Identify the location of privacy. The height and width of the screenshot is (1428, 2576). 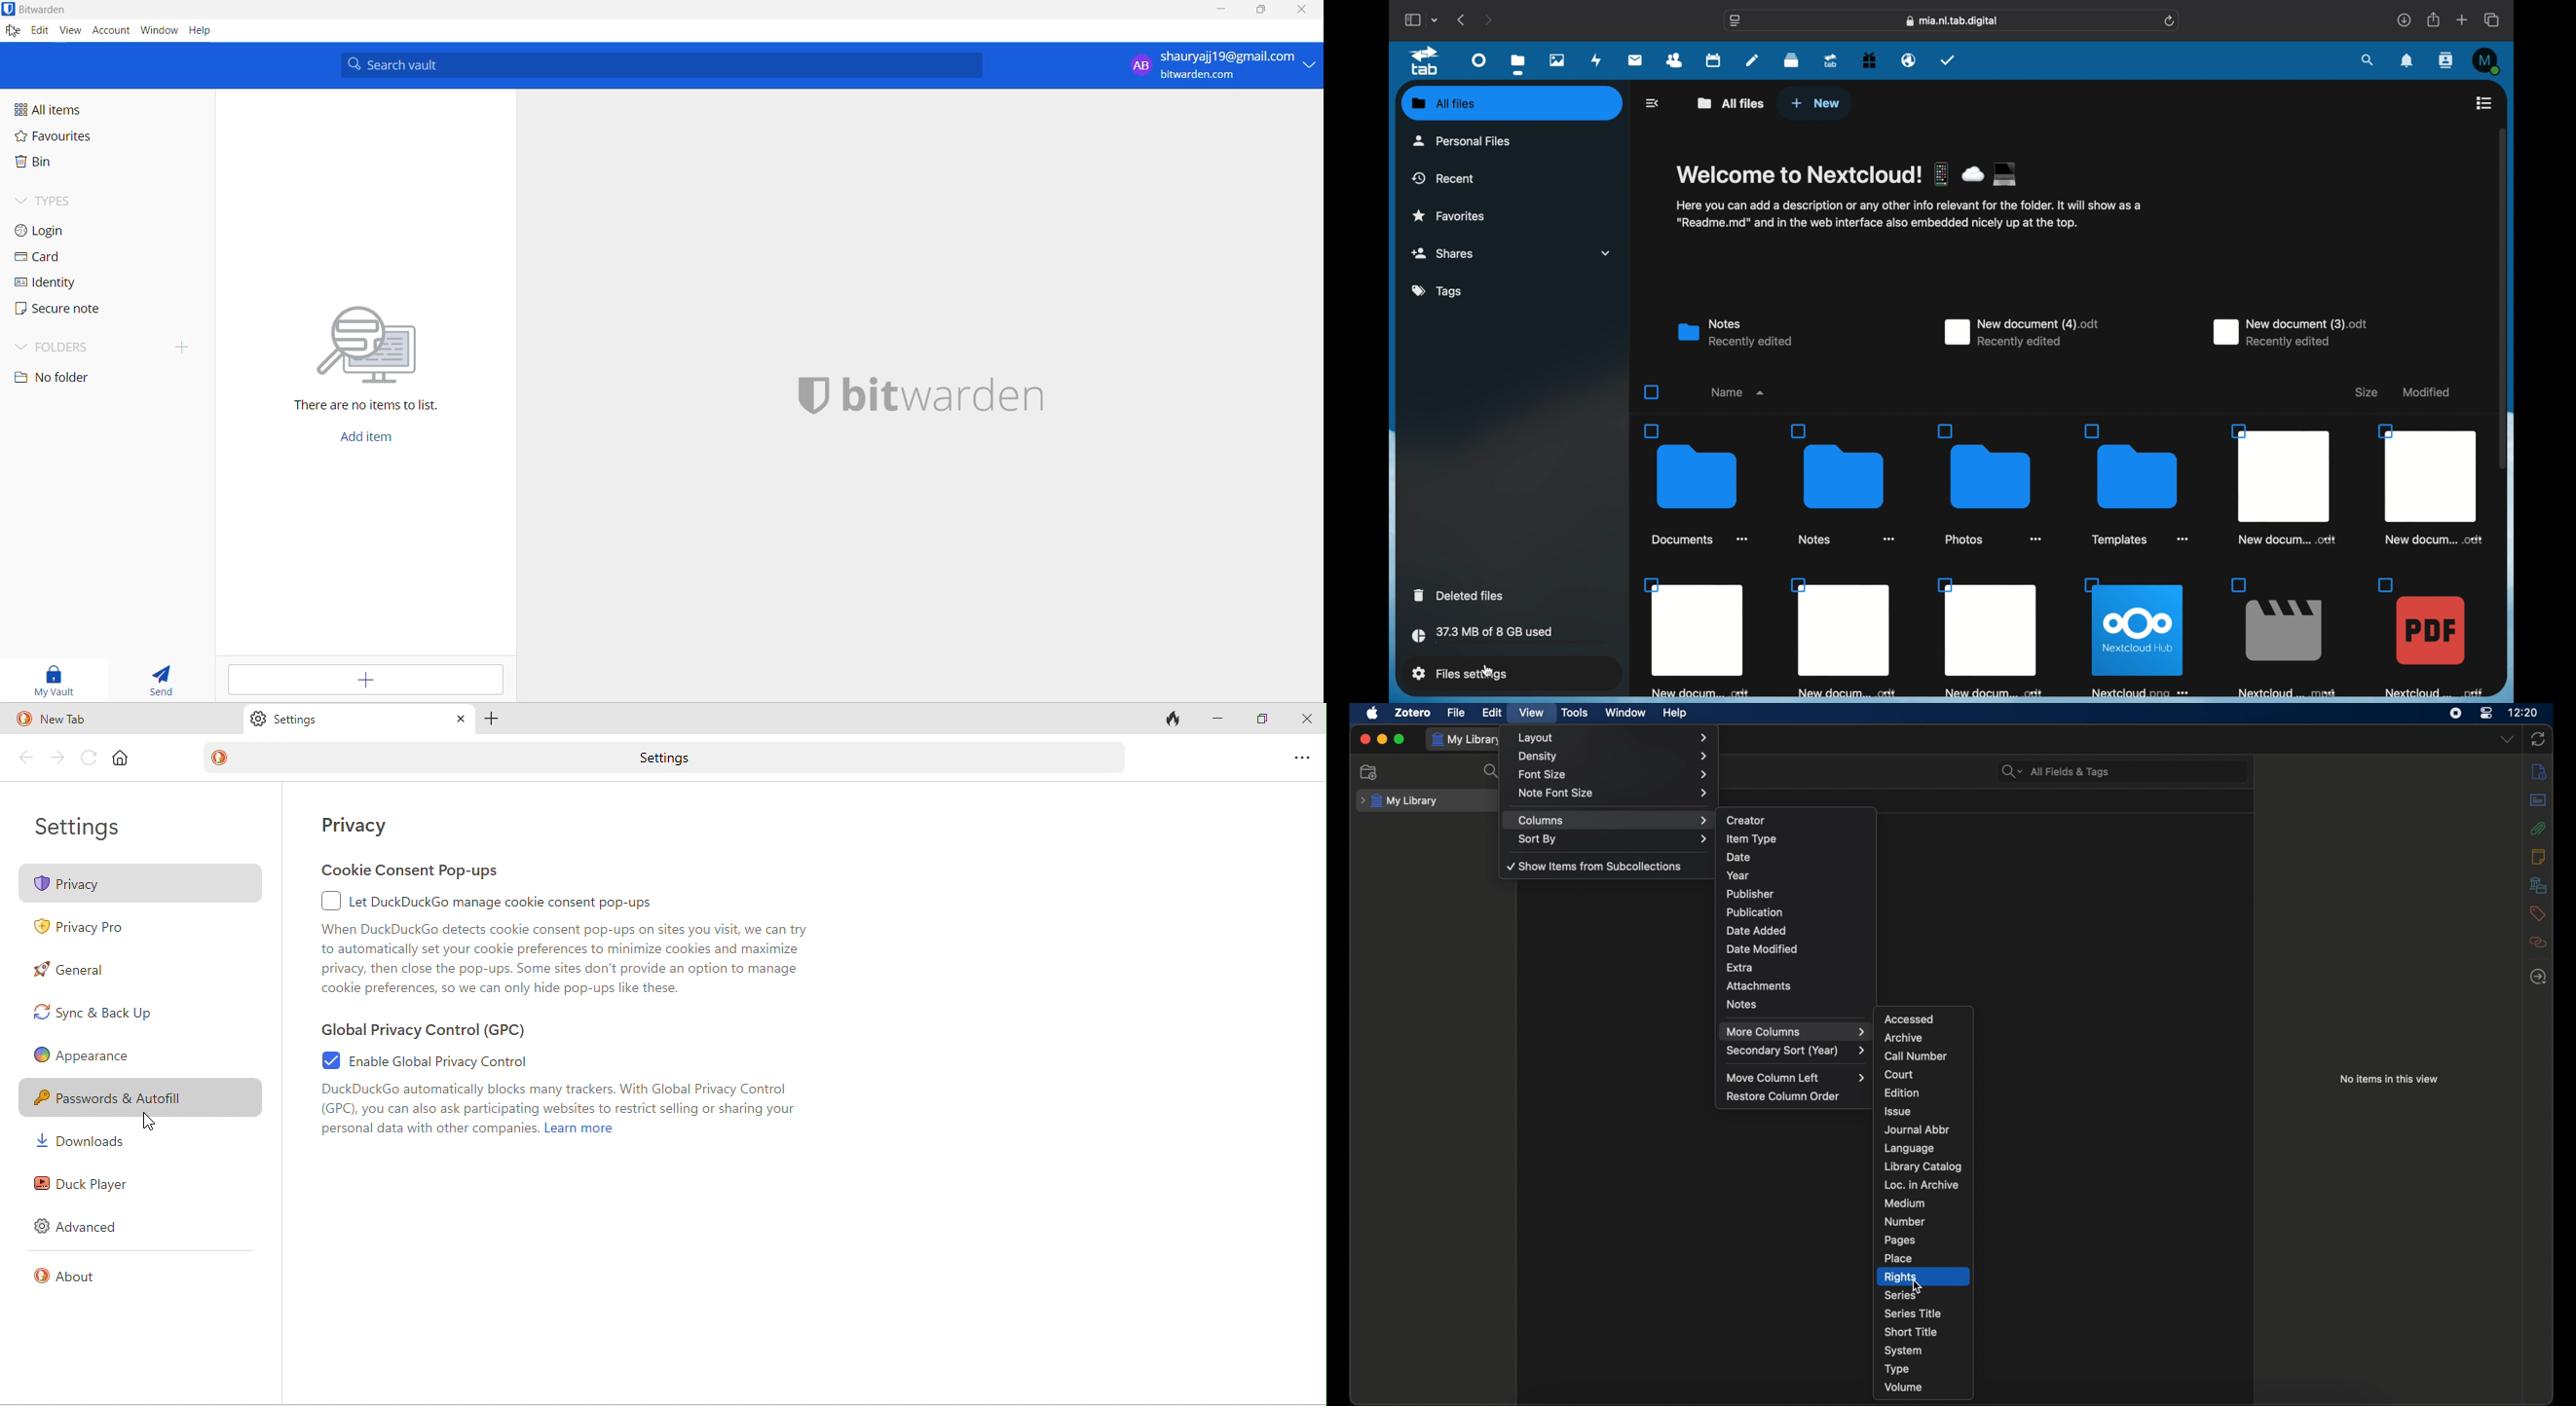
(141, 881).